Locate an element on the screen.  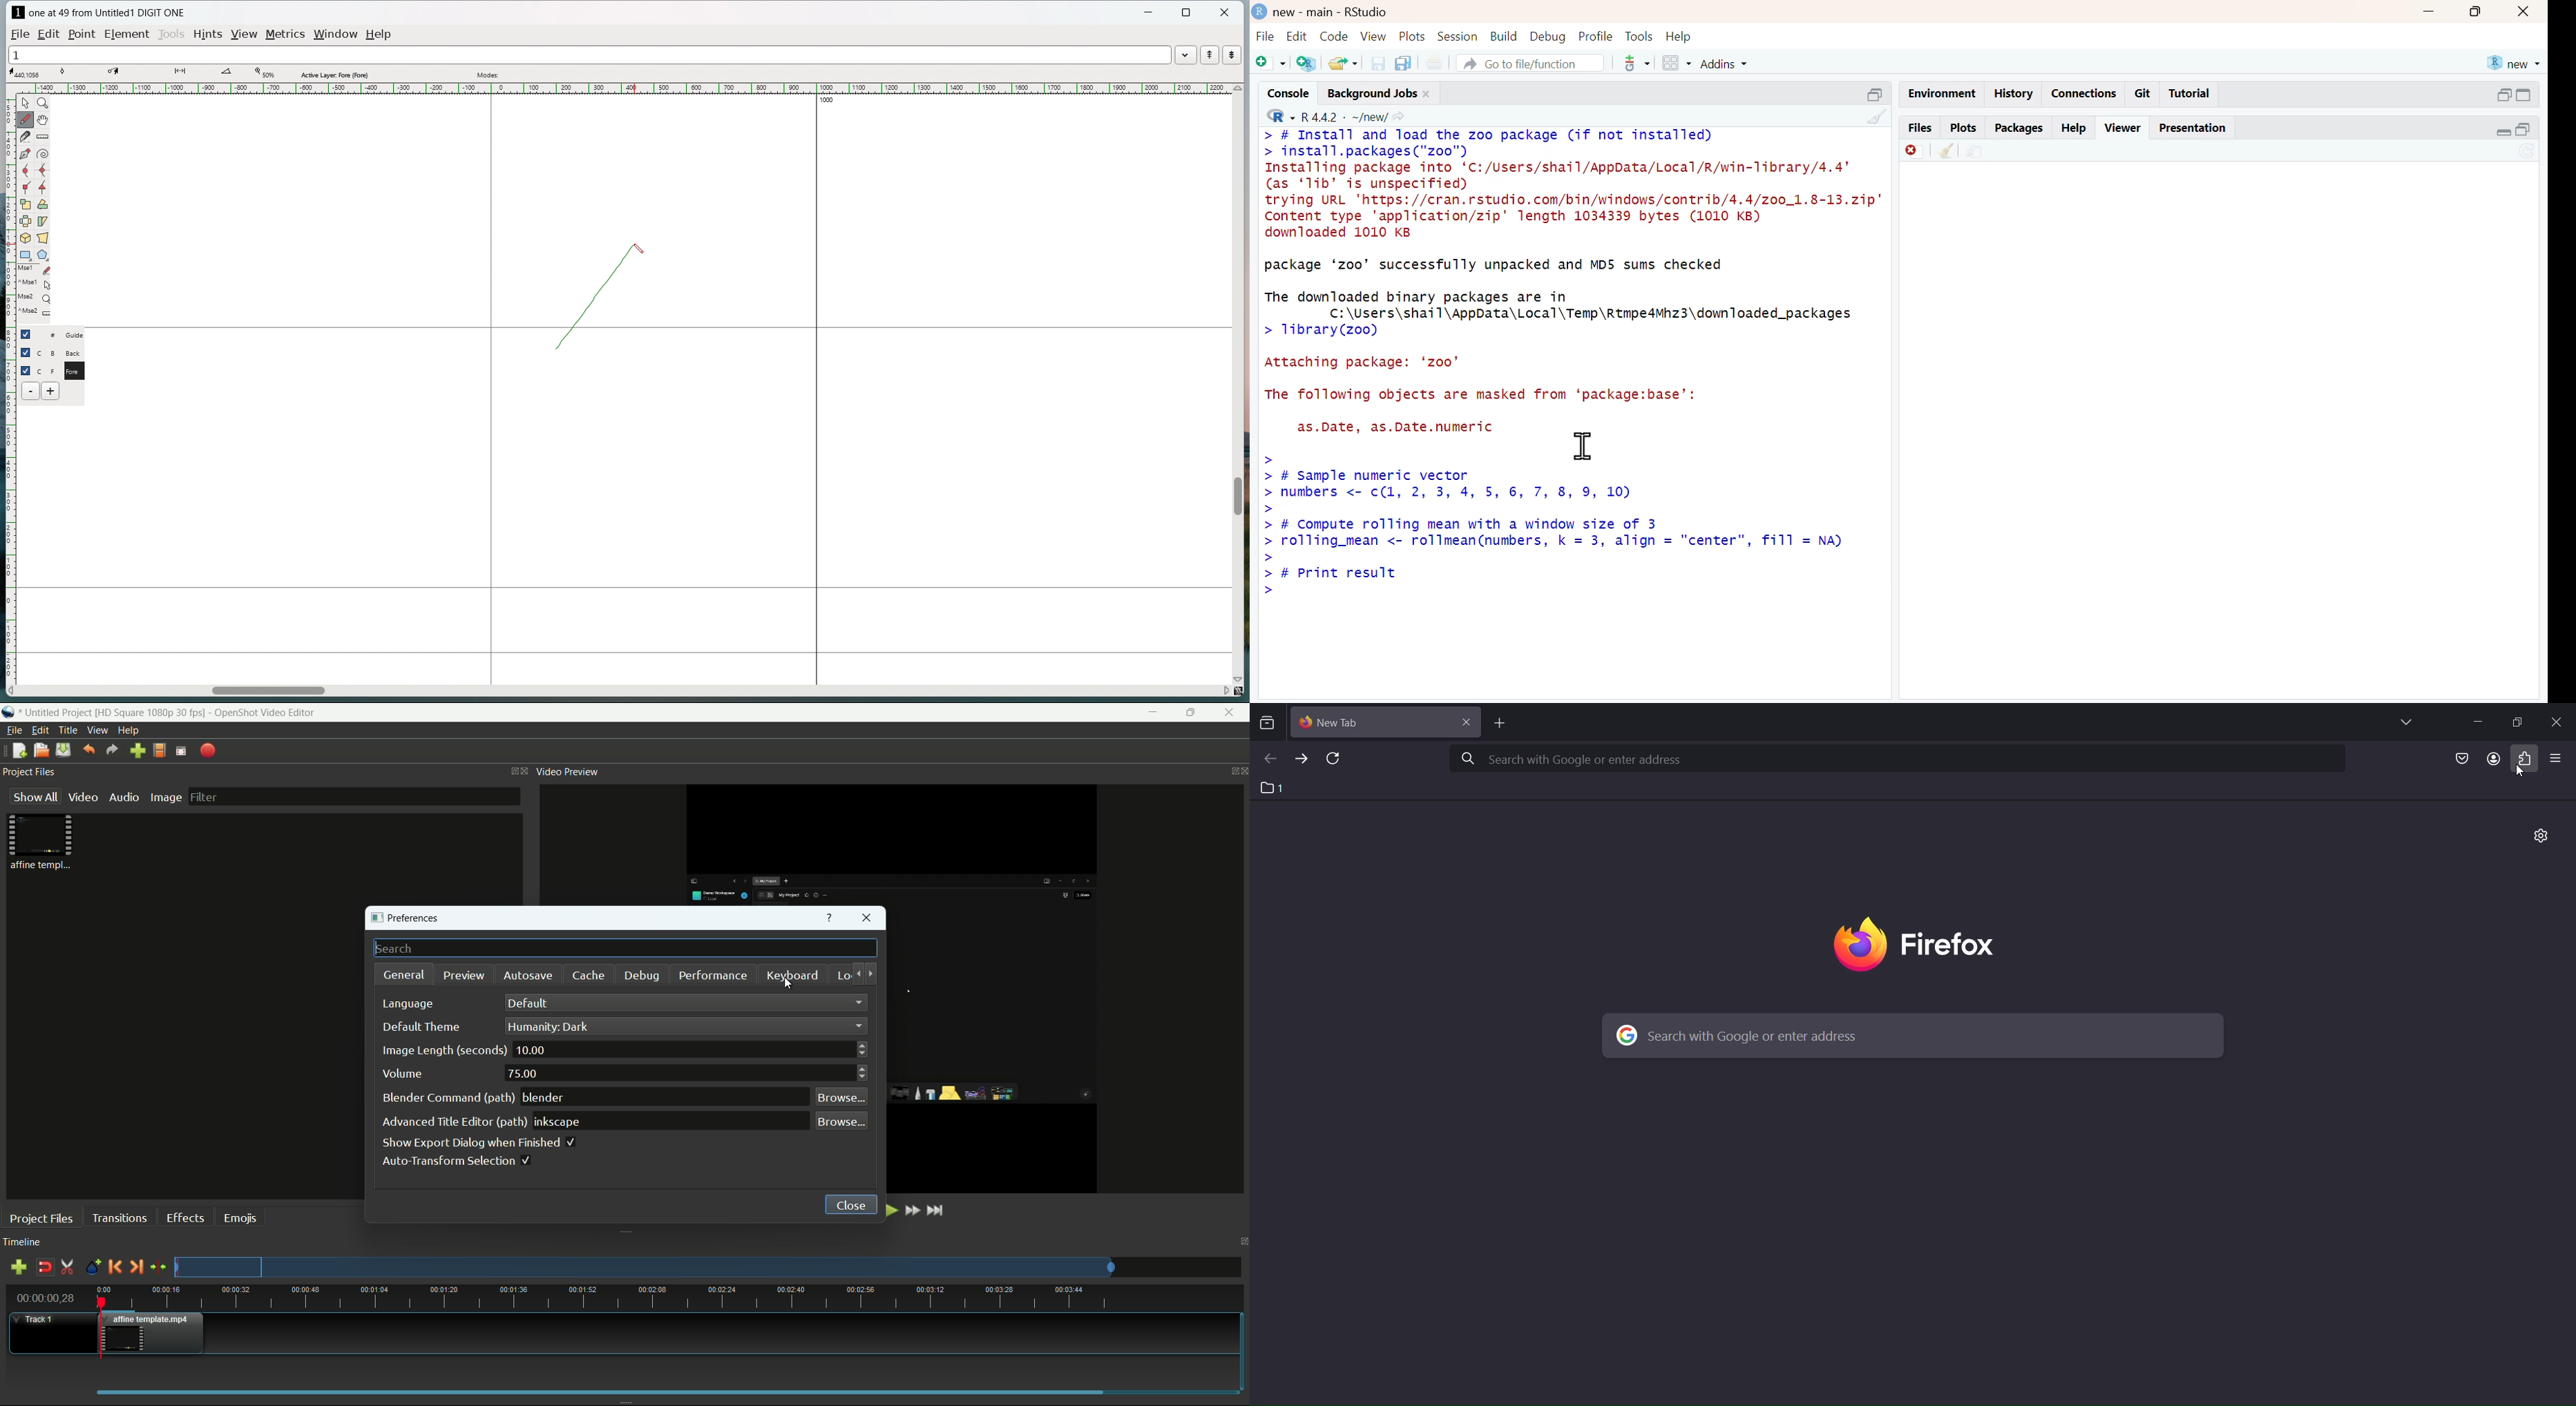
addins is located at coordinates (1726, 64).